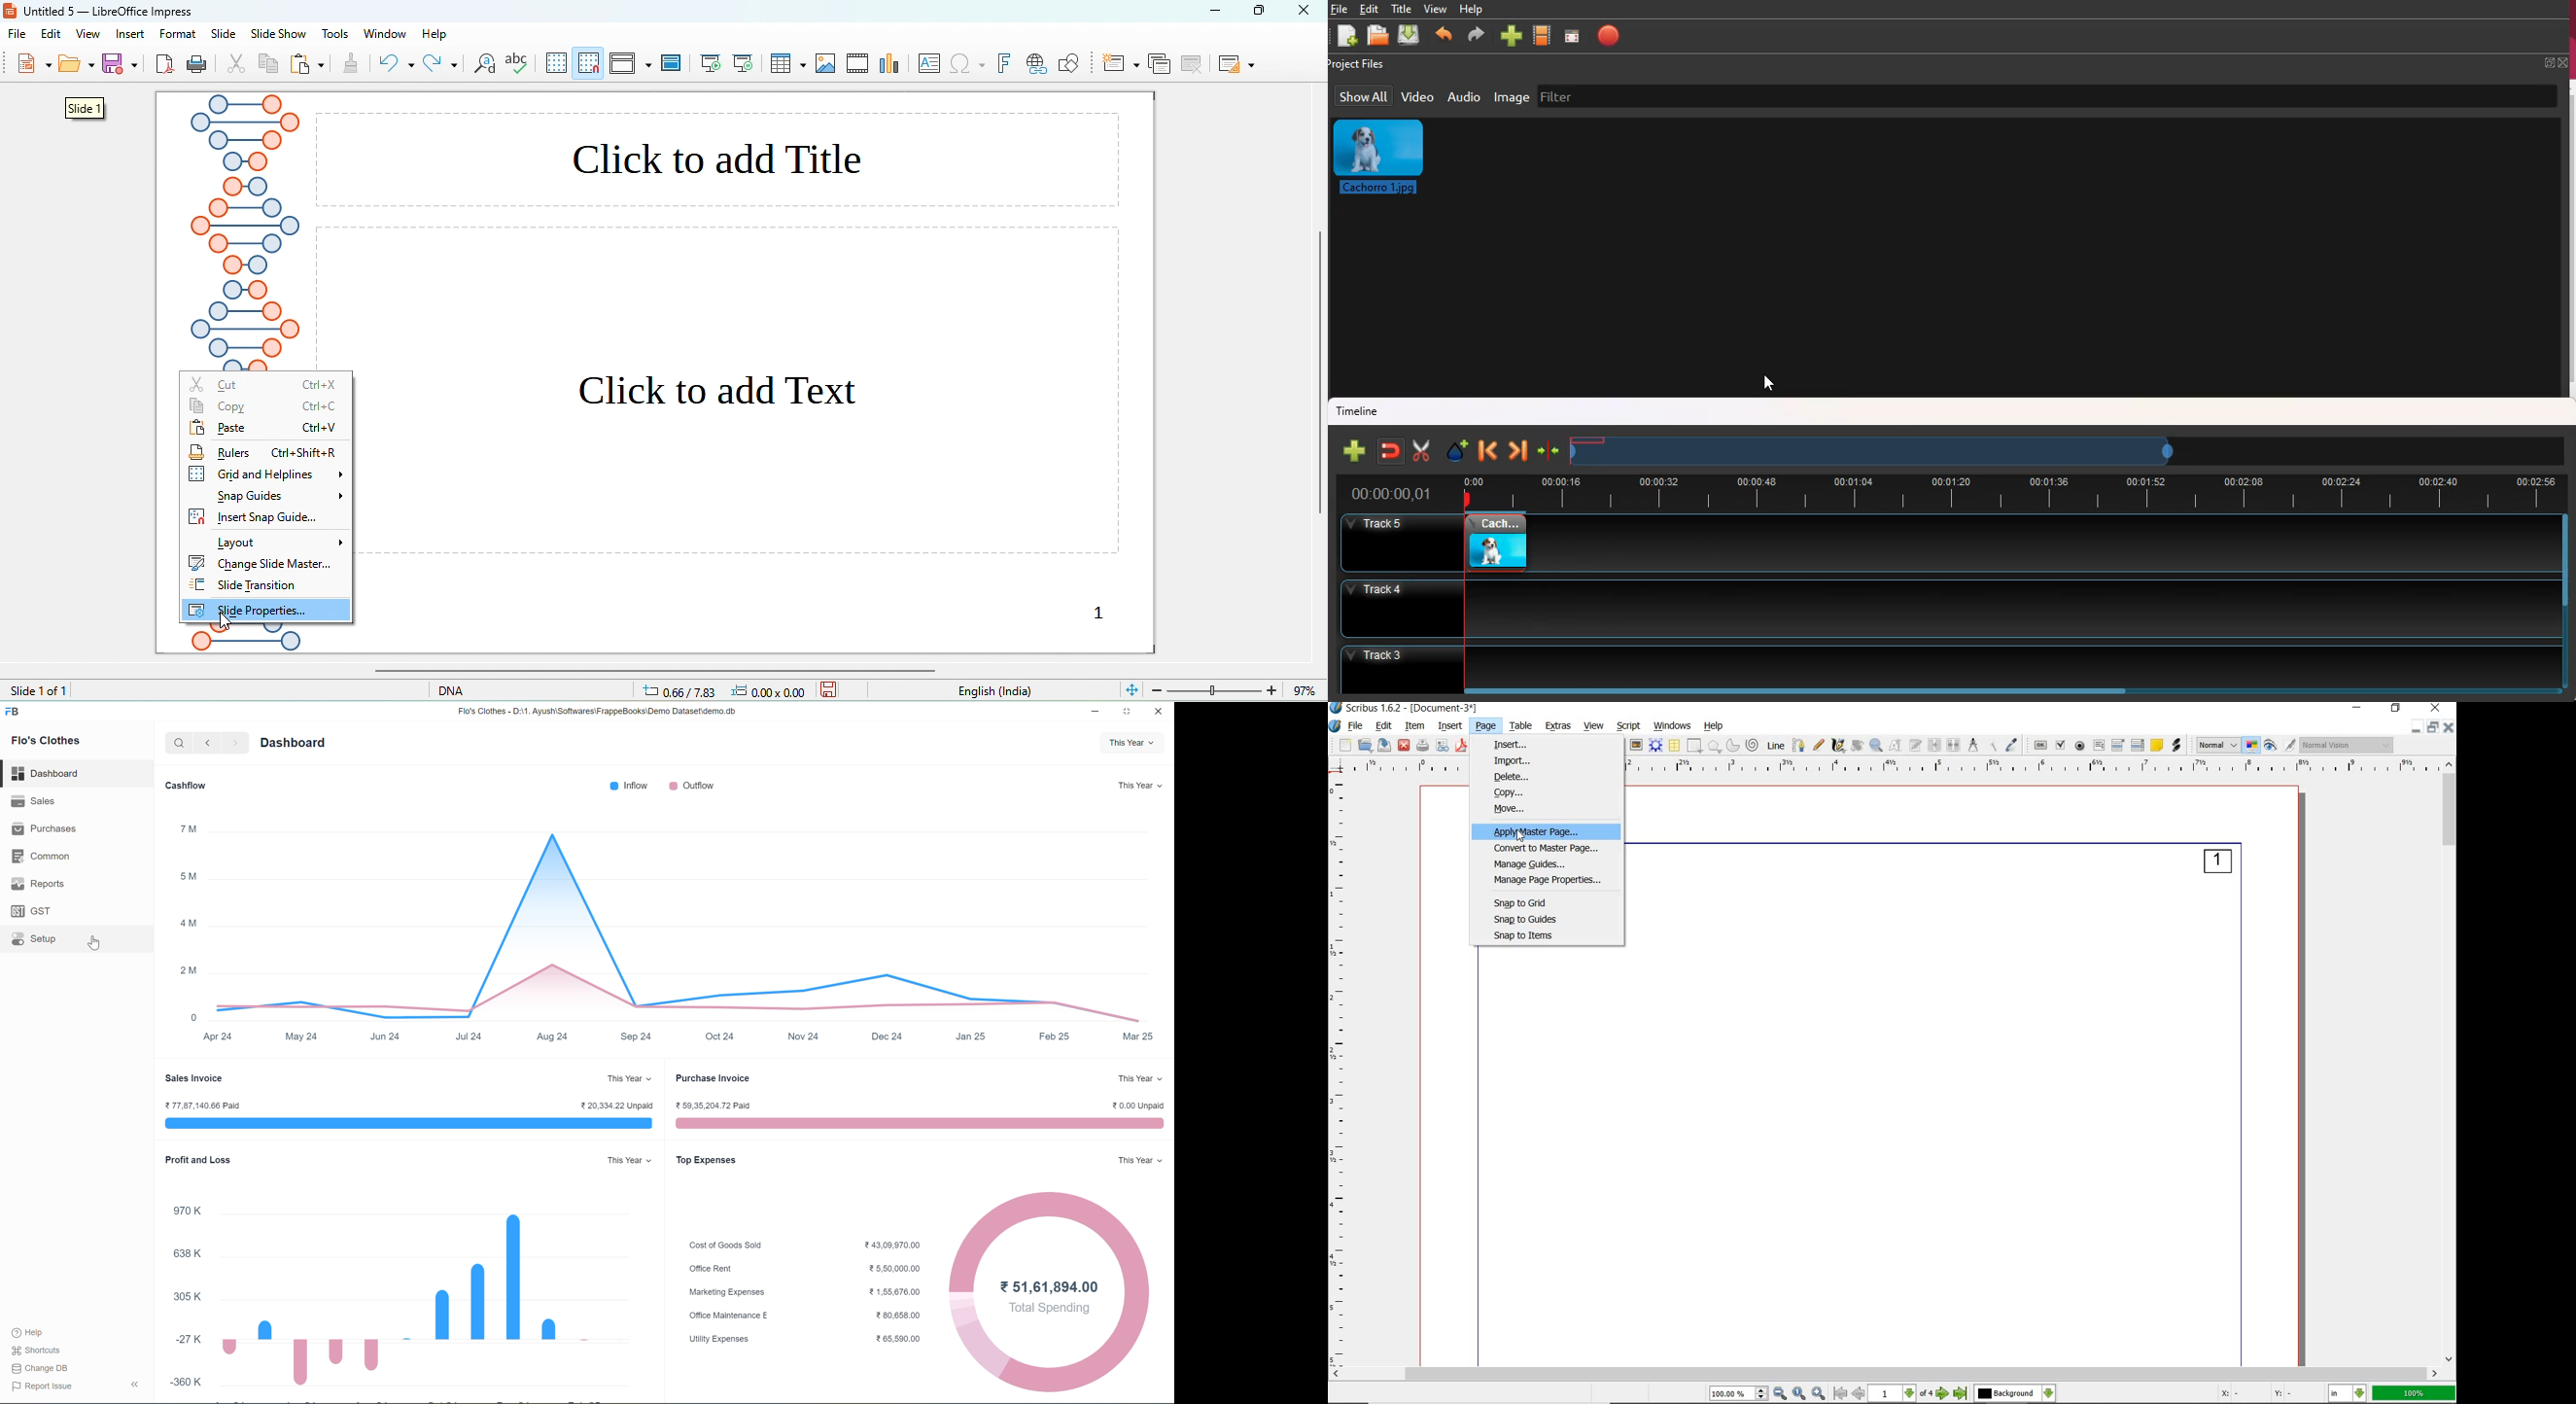  I want to click on -360 K, so click(185, 1381).